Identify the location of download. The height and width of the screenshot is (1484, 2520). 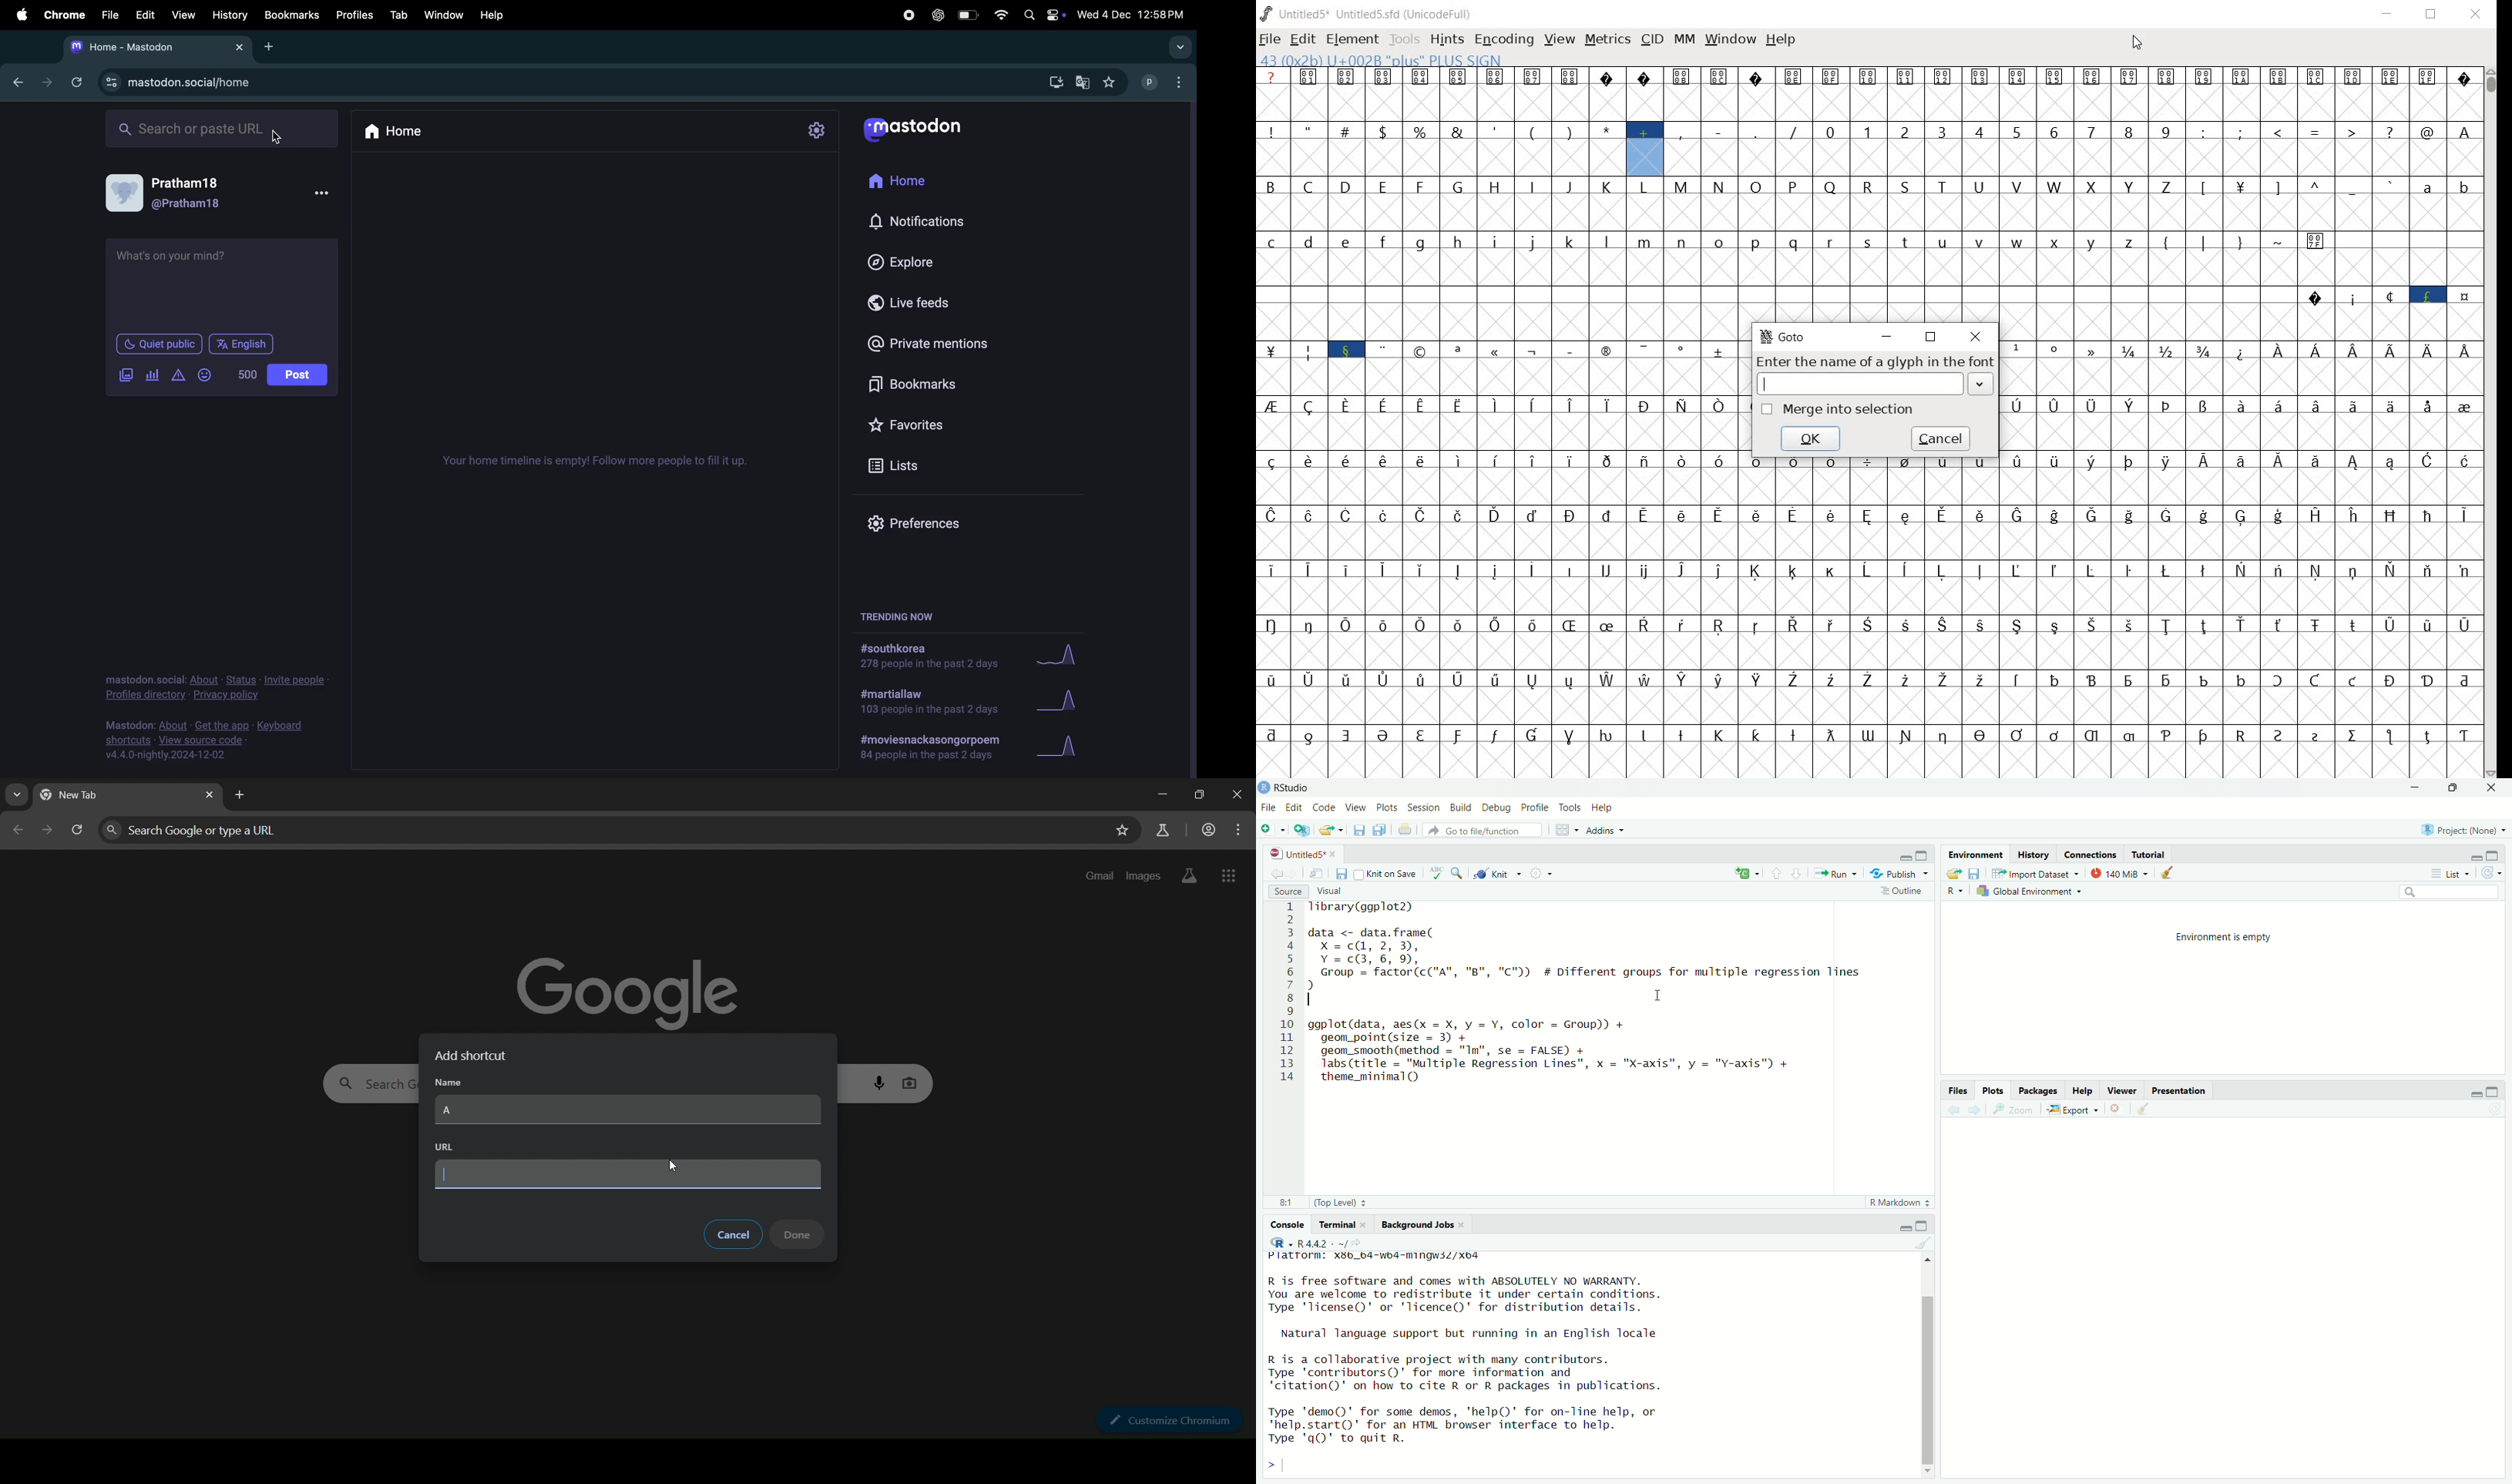
(1052, 81).